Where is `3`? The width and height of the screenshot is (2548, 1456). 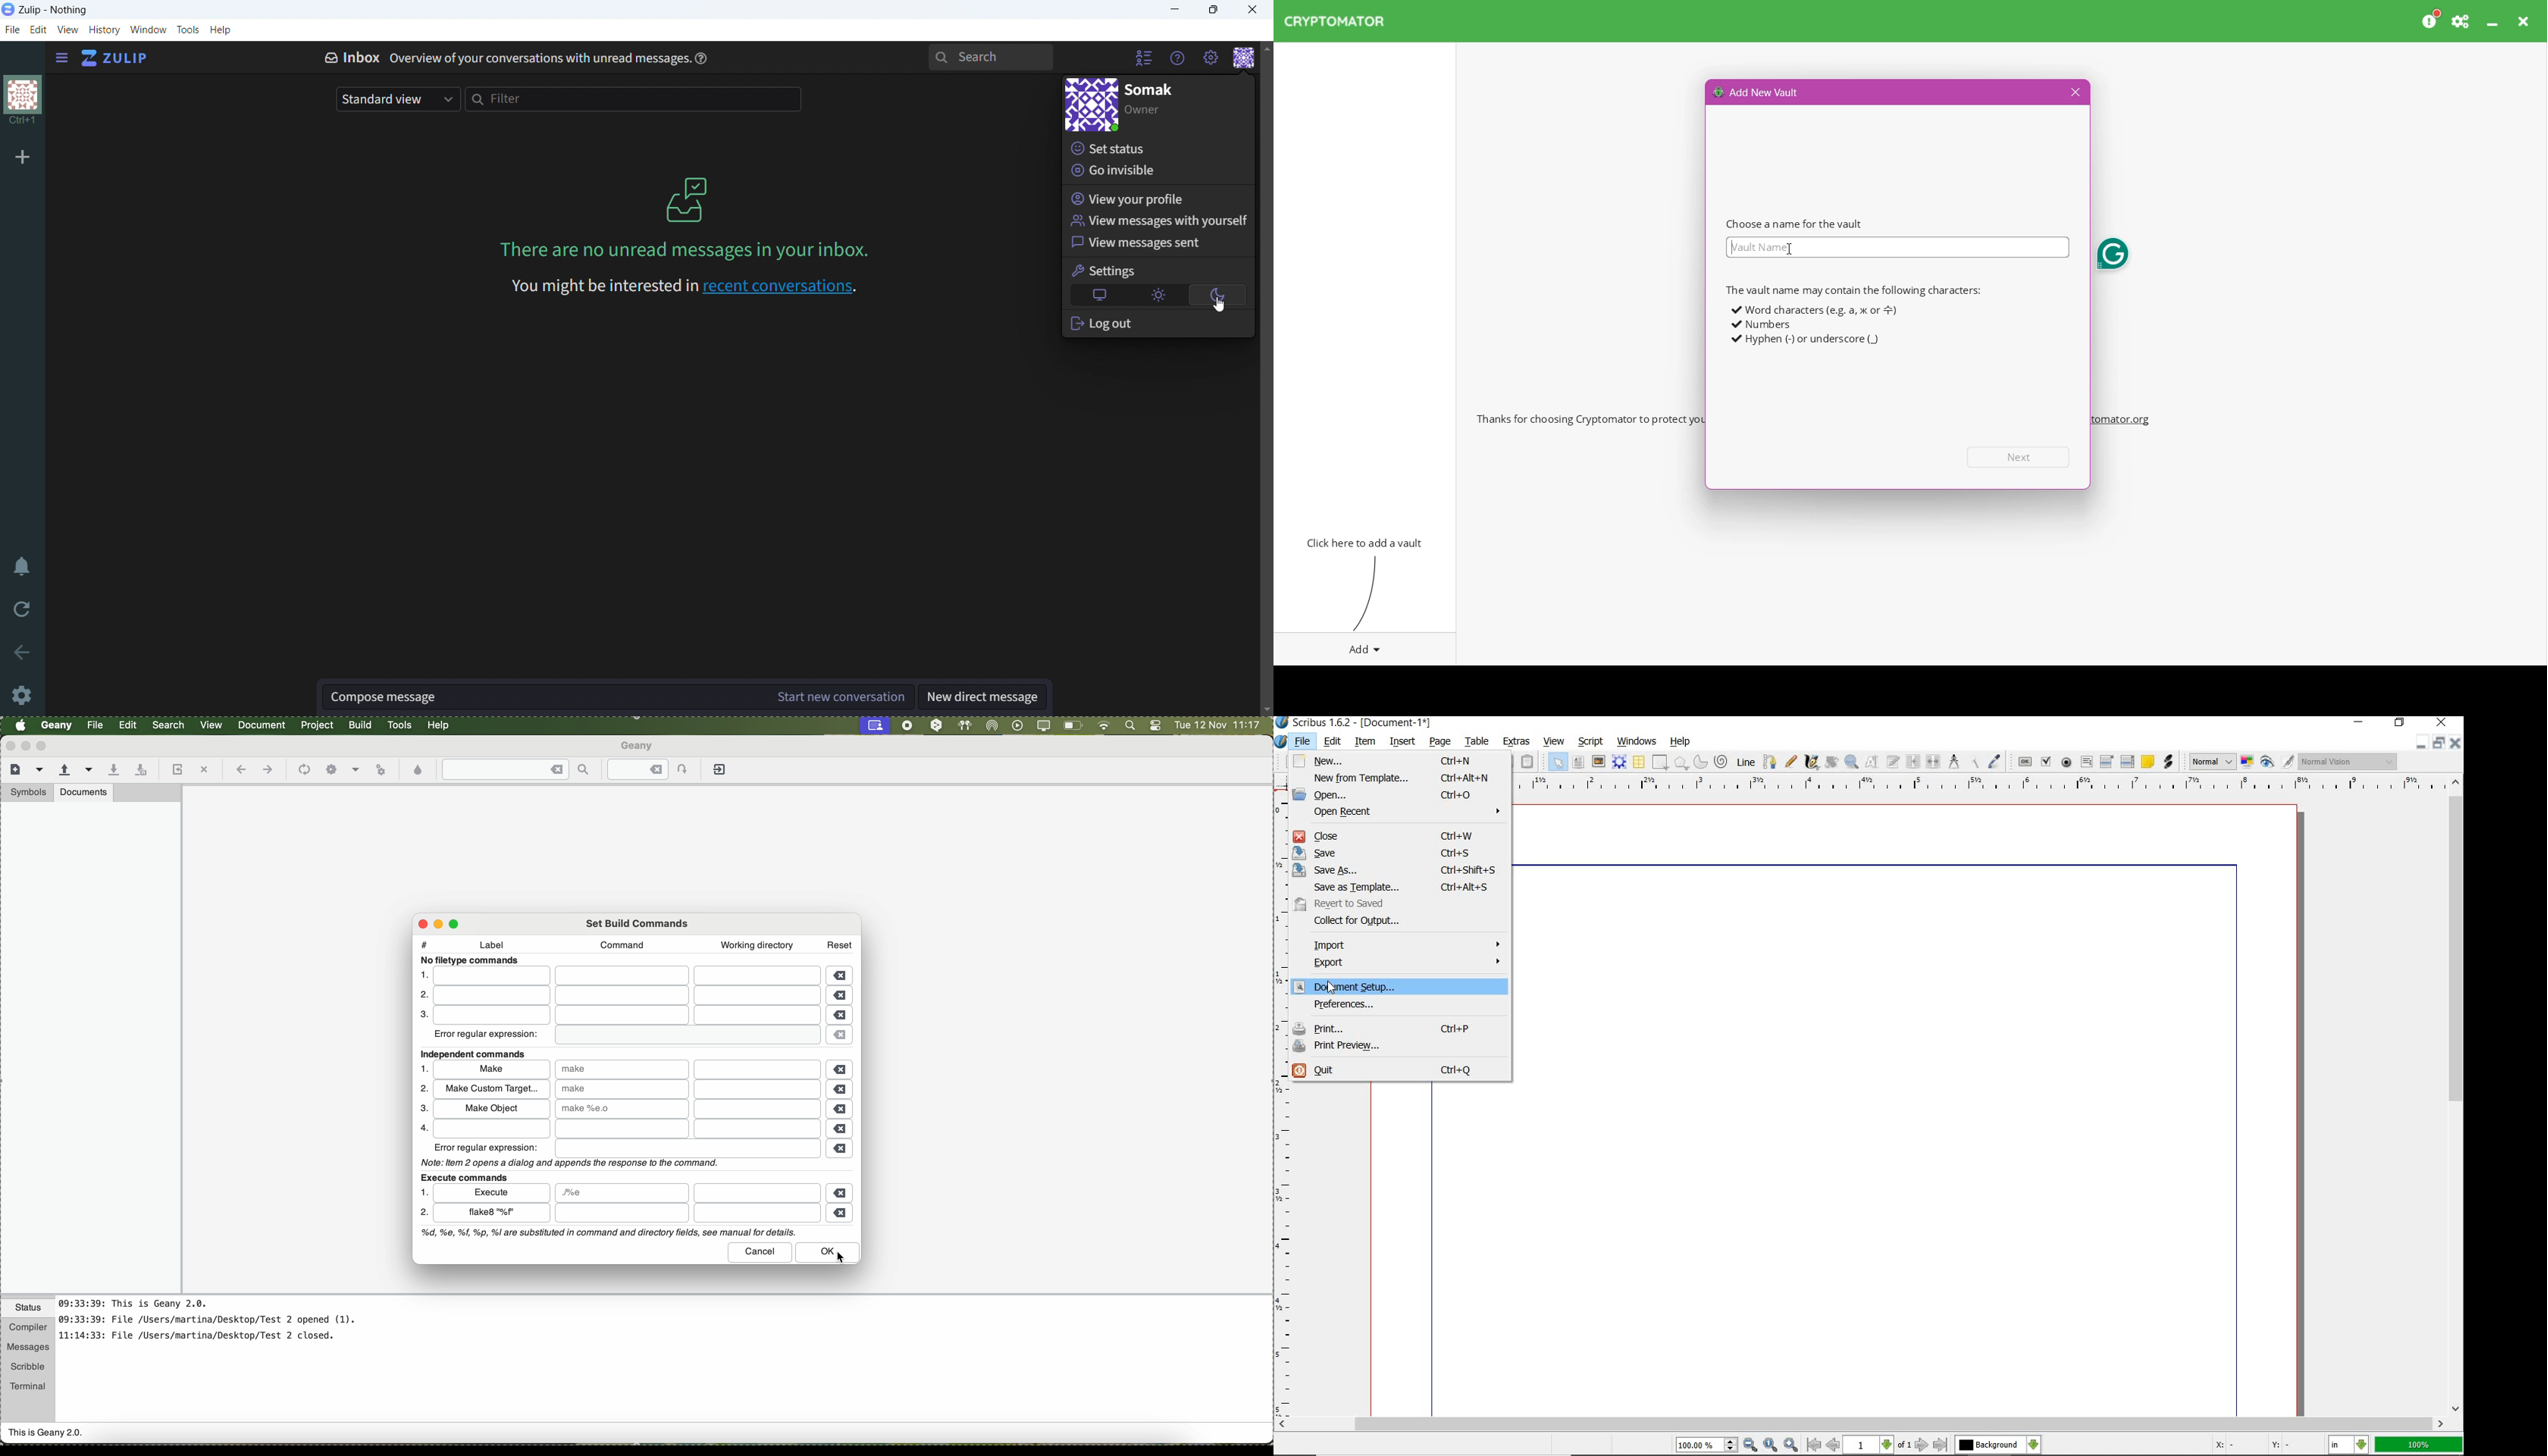
3 is located at coordinates (422, 1016).